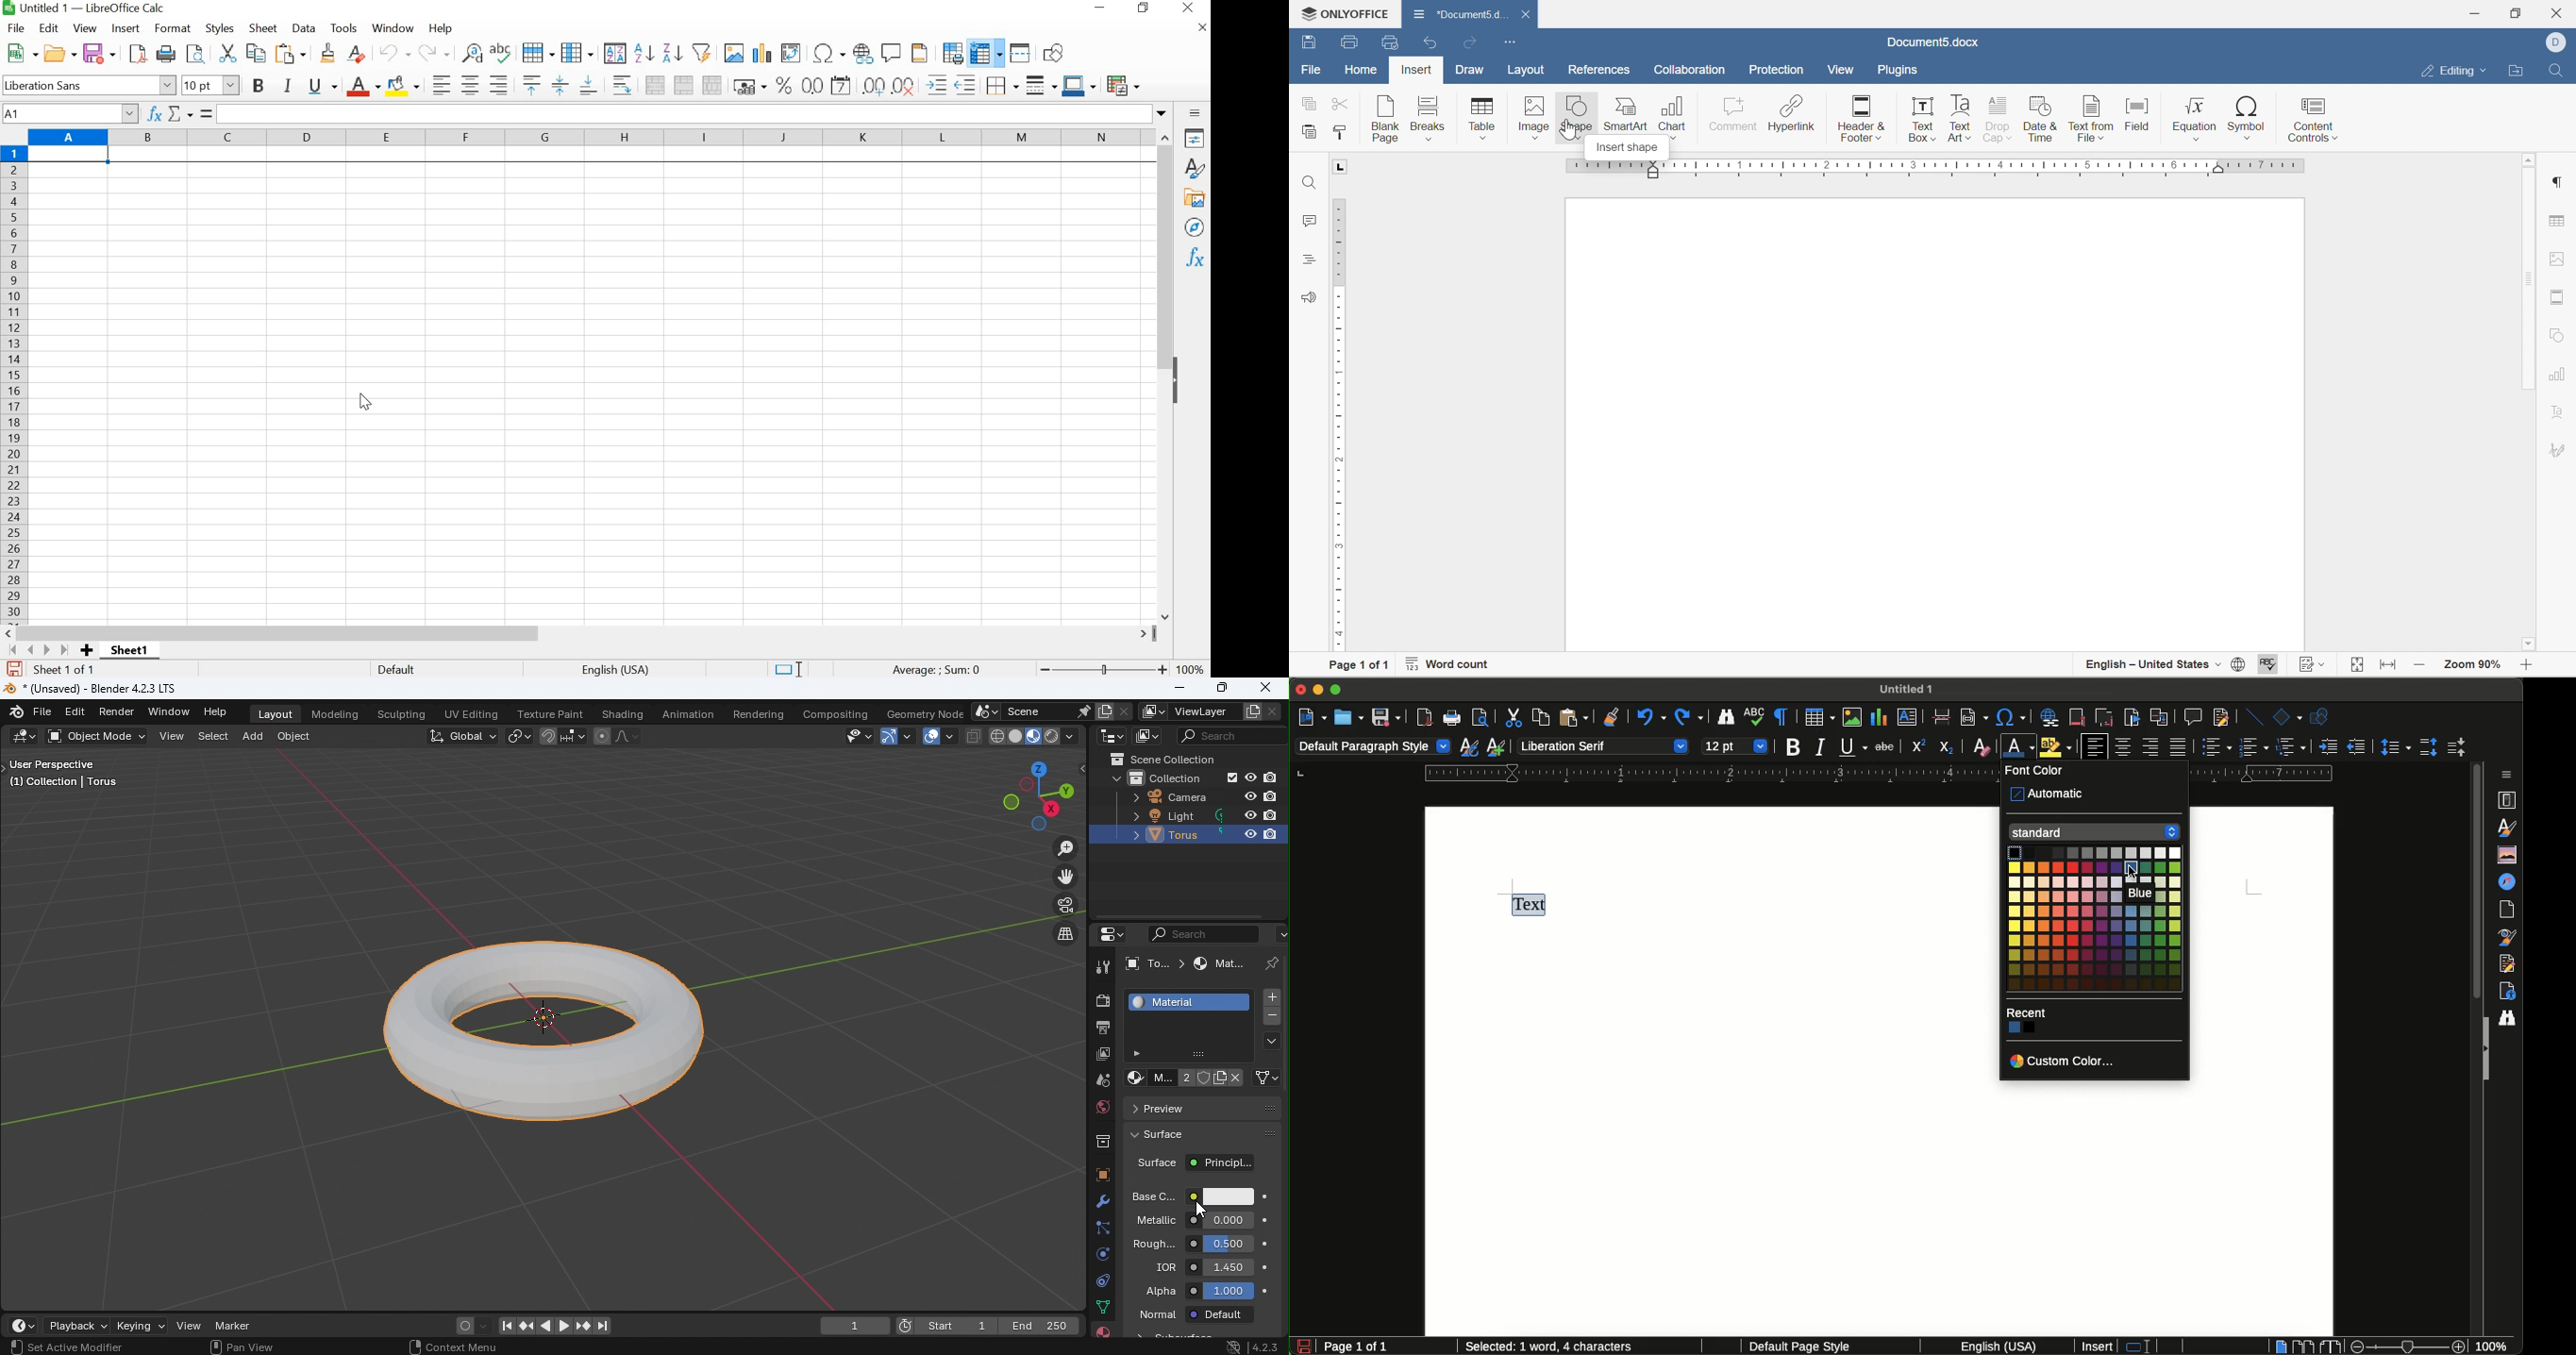  What do you see at coordinates (580, 633) in the screenshot?
I see `SCROLLBAR` at bounding box center [580, 633].